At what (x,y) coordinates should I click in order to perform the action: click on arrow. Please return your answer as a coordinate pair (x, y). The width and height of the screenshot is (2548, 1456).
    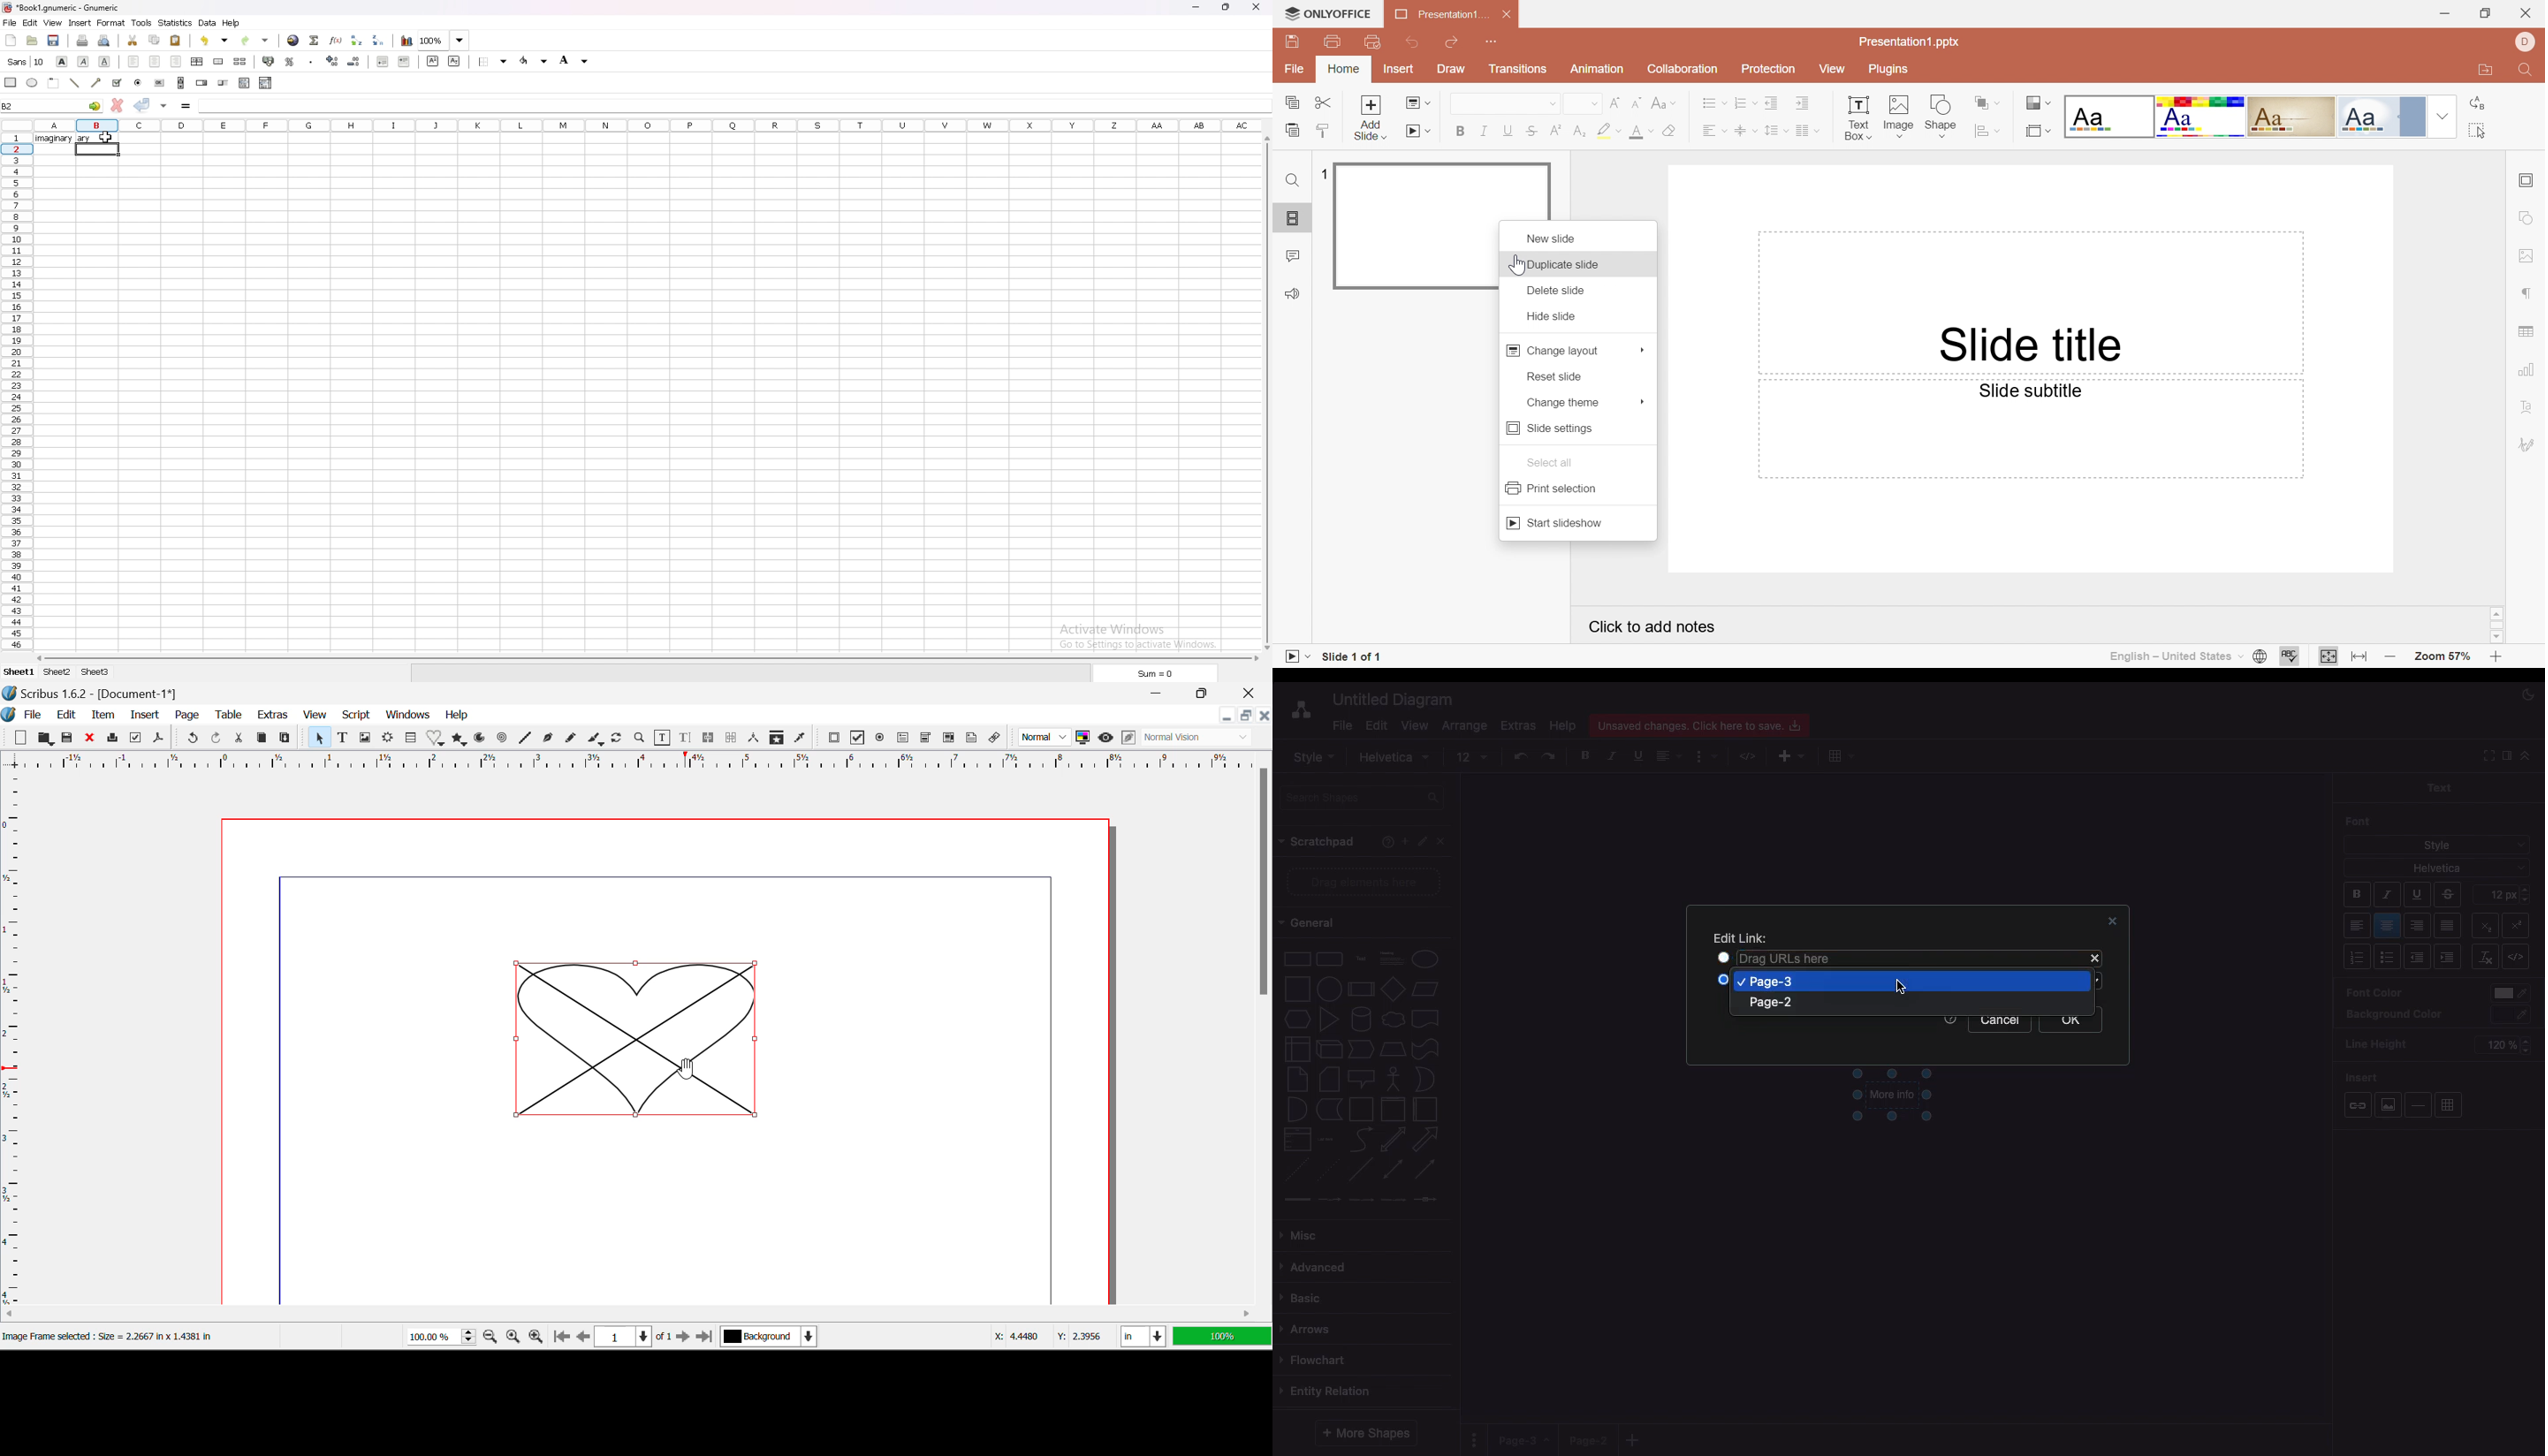
    Looking at the image, I should click on (1426, 1140).